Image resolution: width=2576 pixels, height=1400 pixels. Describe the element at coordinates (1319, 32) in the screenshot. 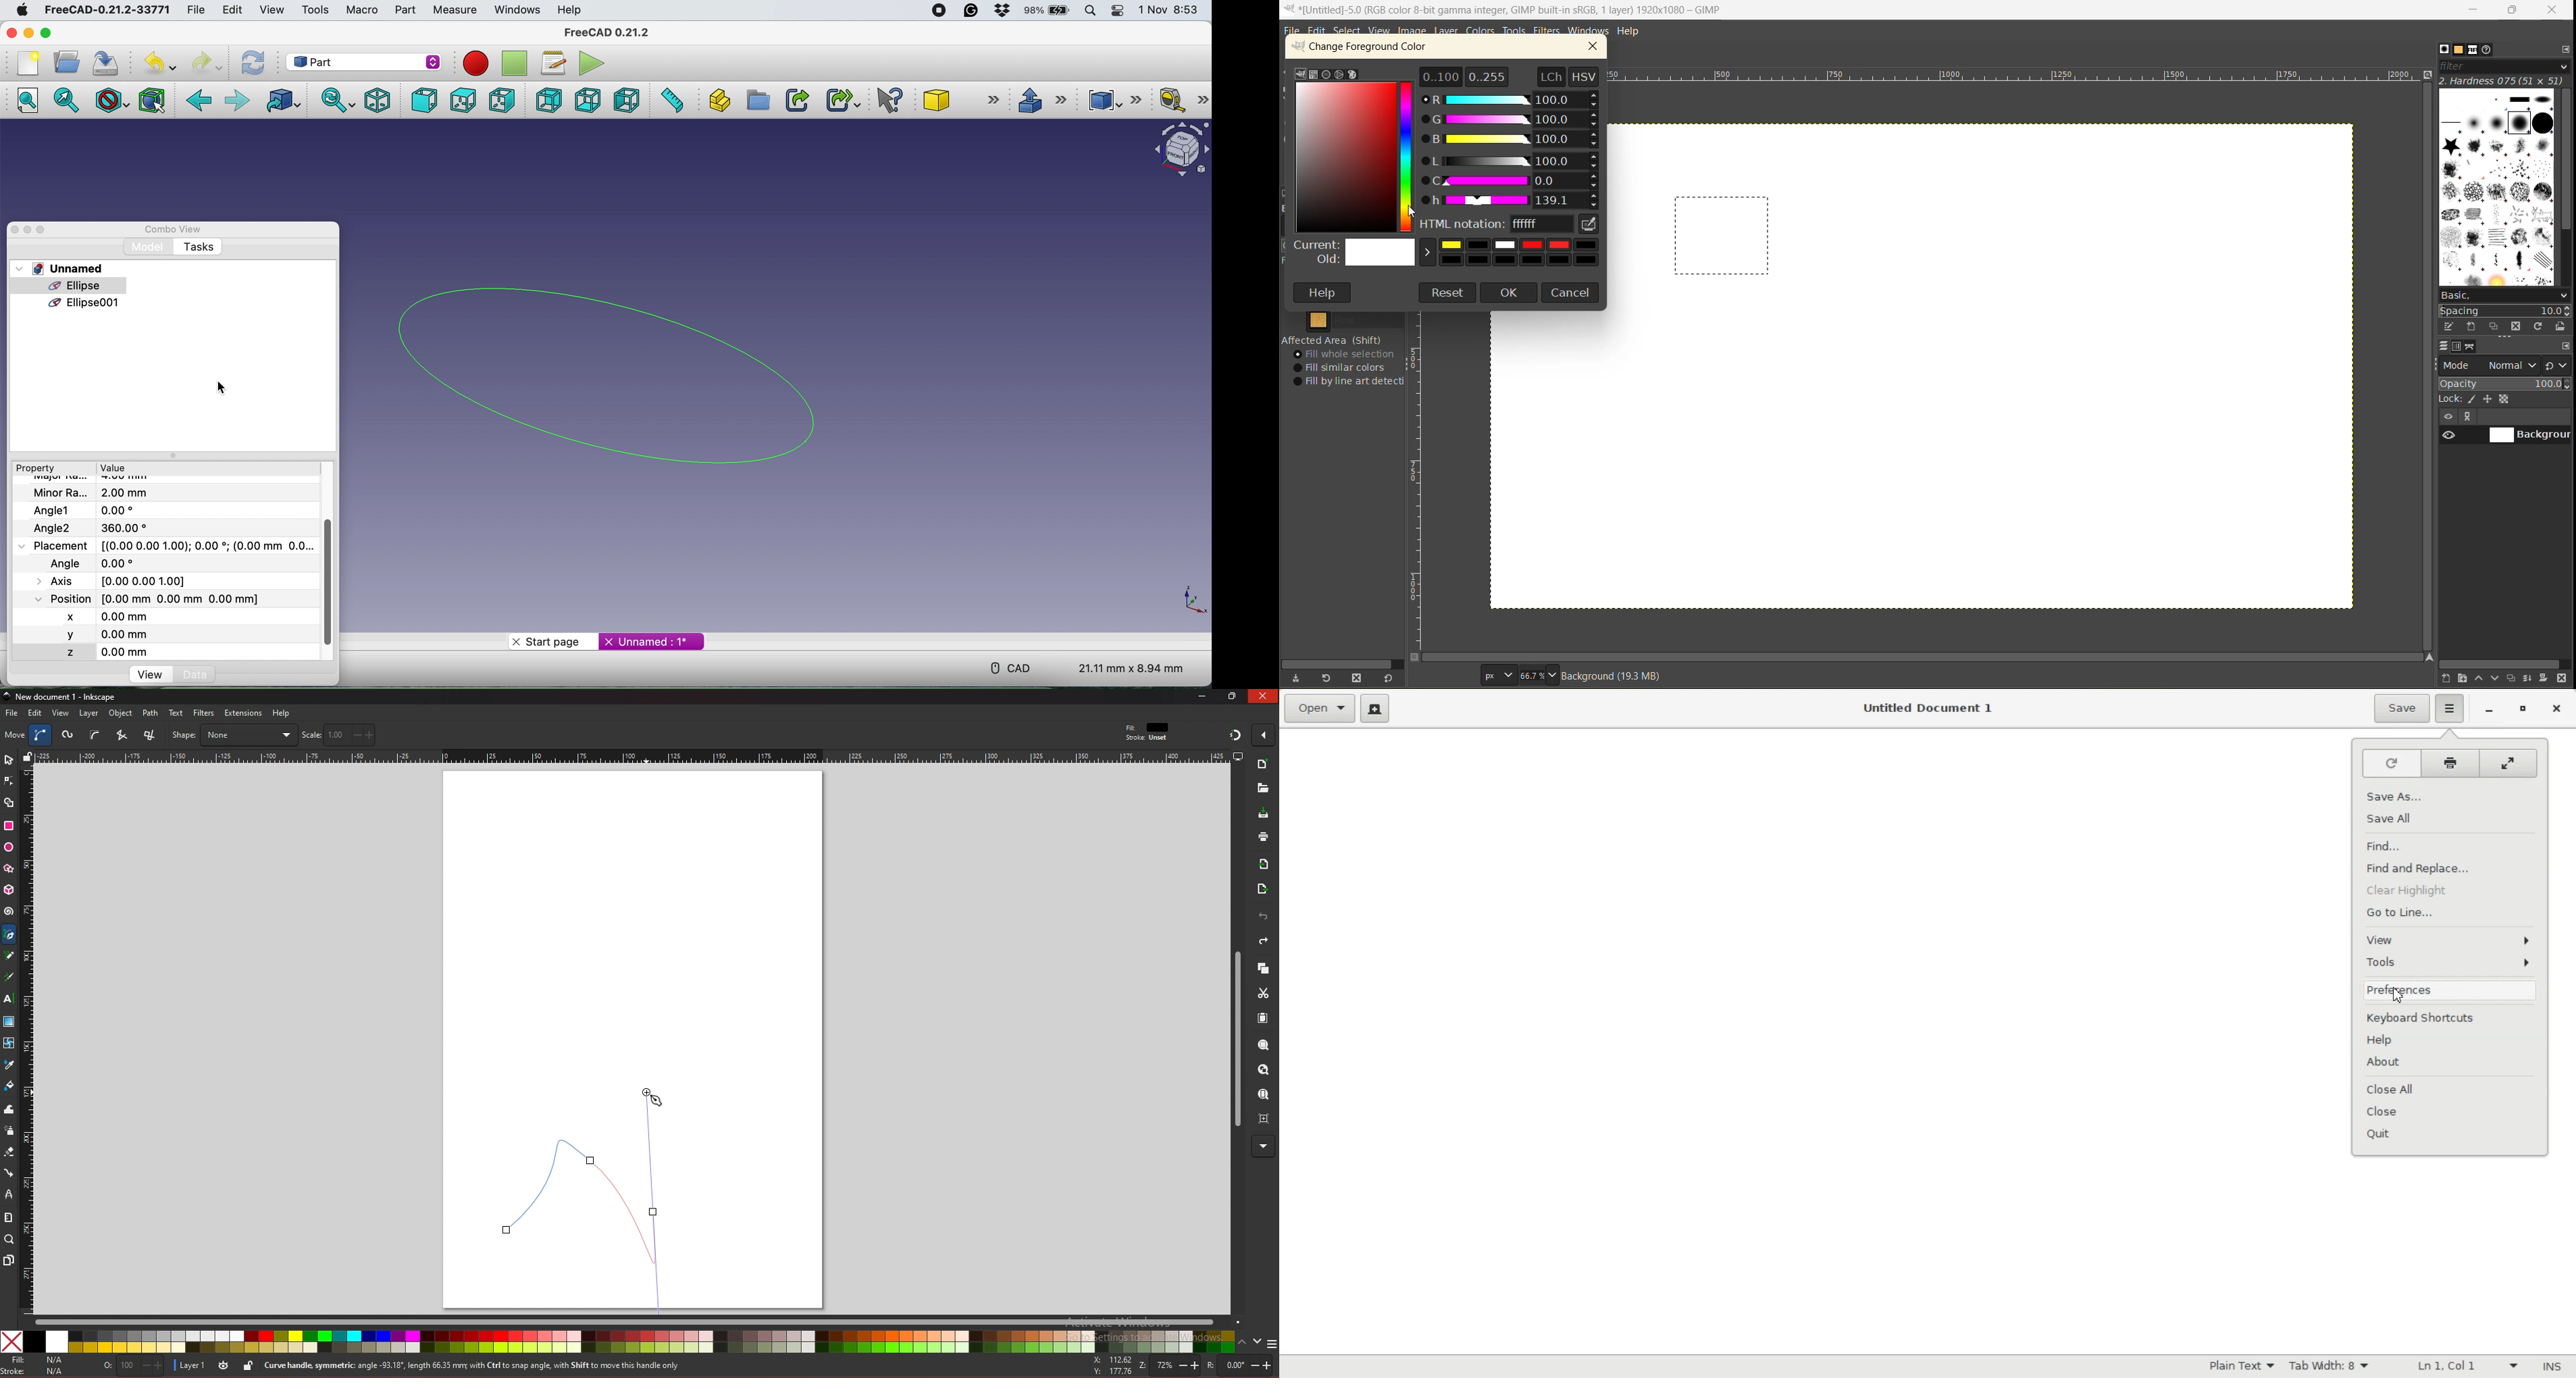

I see `edit` at that location.